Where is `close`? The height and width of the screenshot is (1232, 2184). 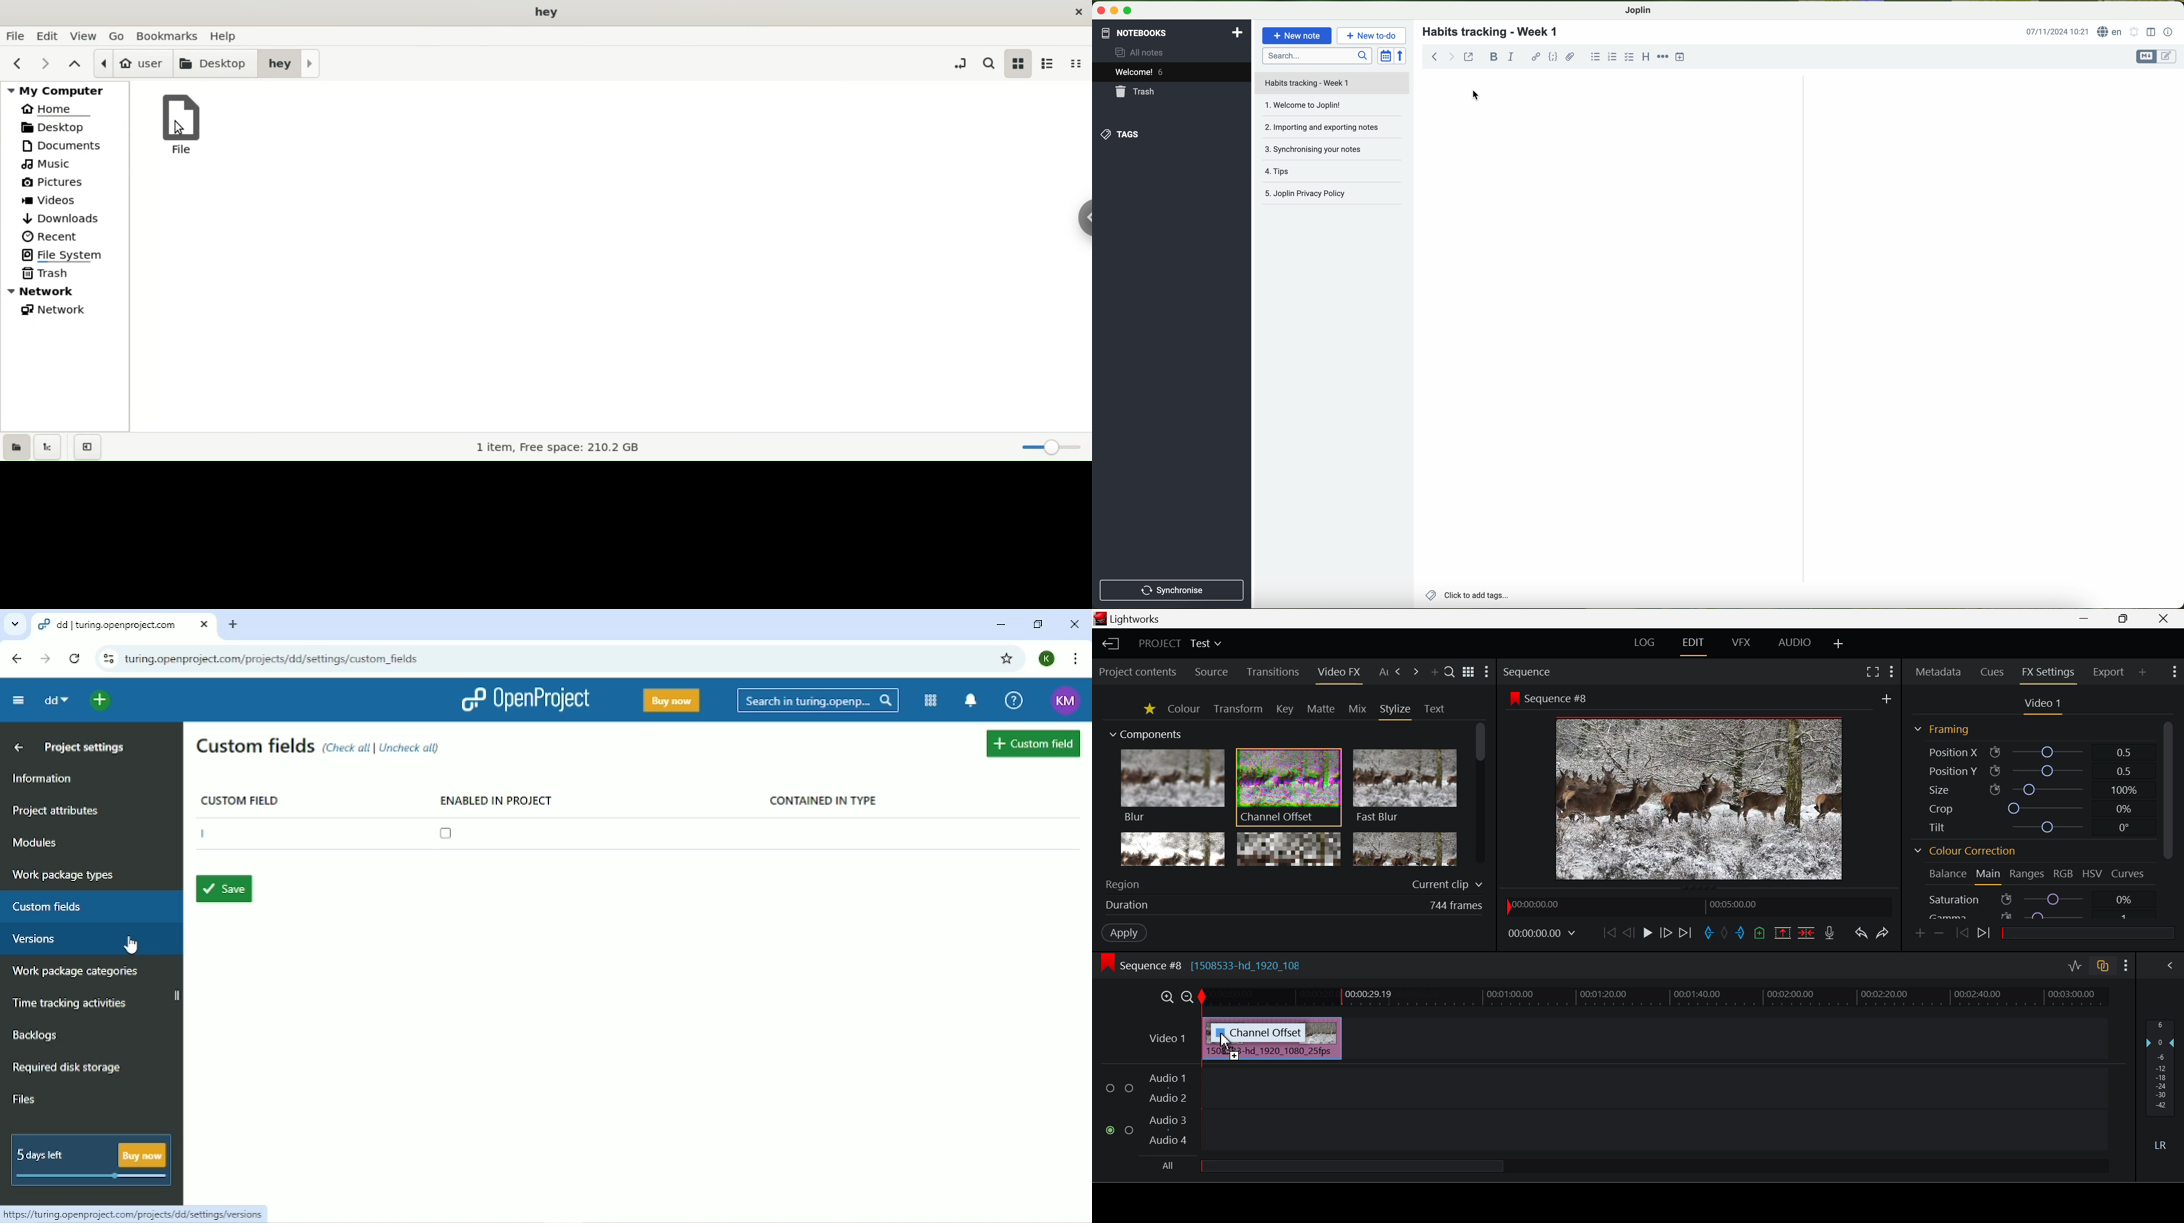
close is located at coordinates (1099, 9).